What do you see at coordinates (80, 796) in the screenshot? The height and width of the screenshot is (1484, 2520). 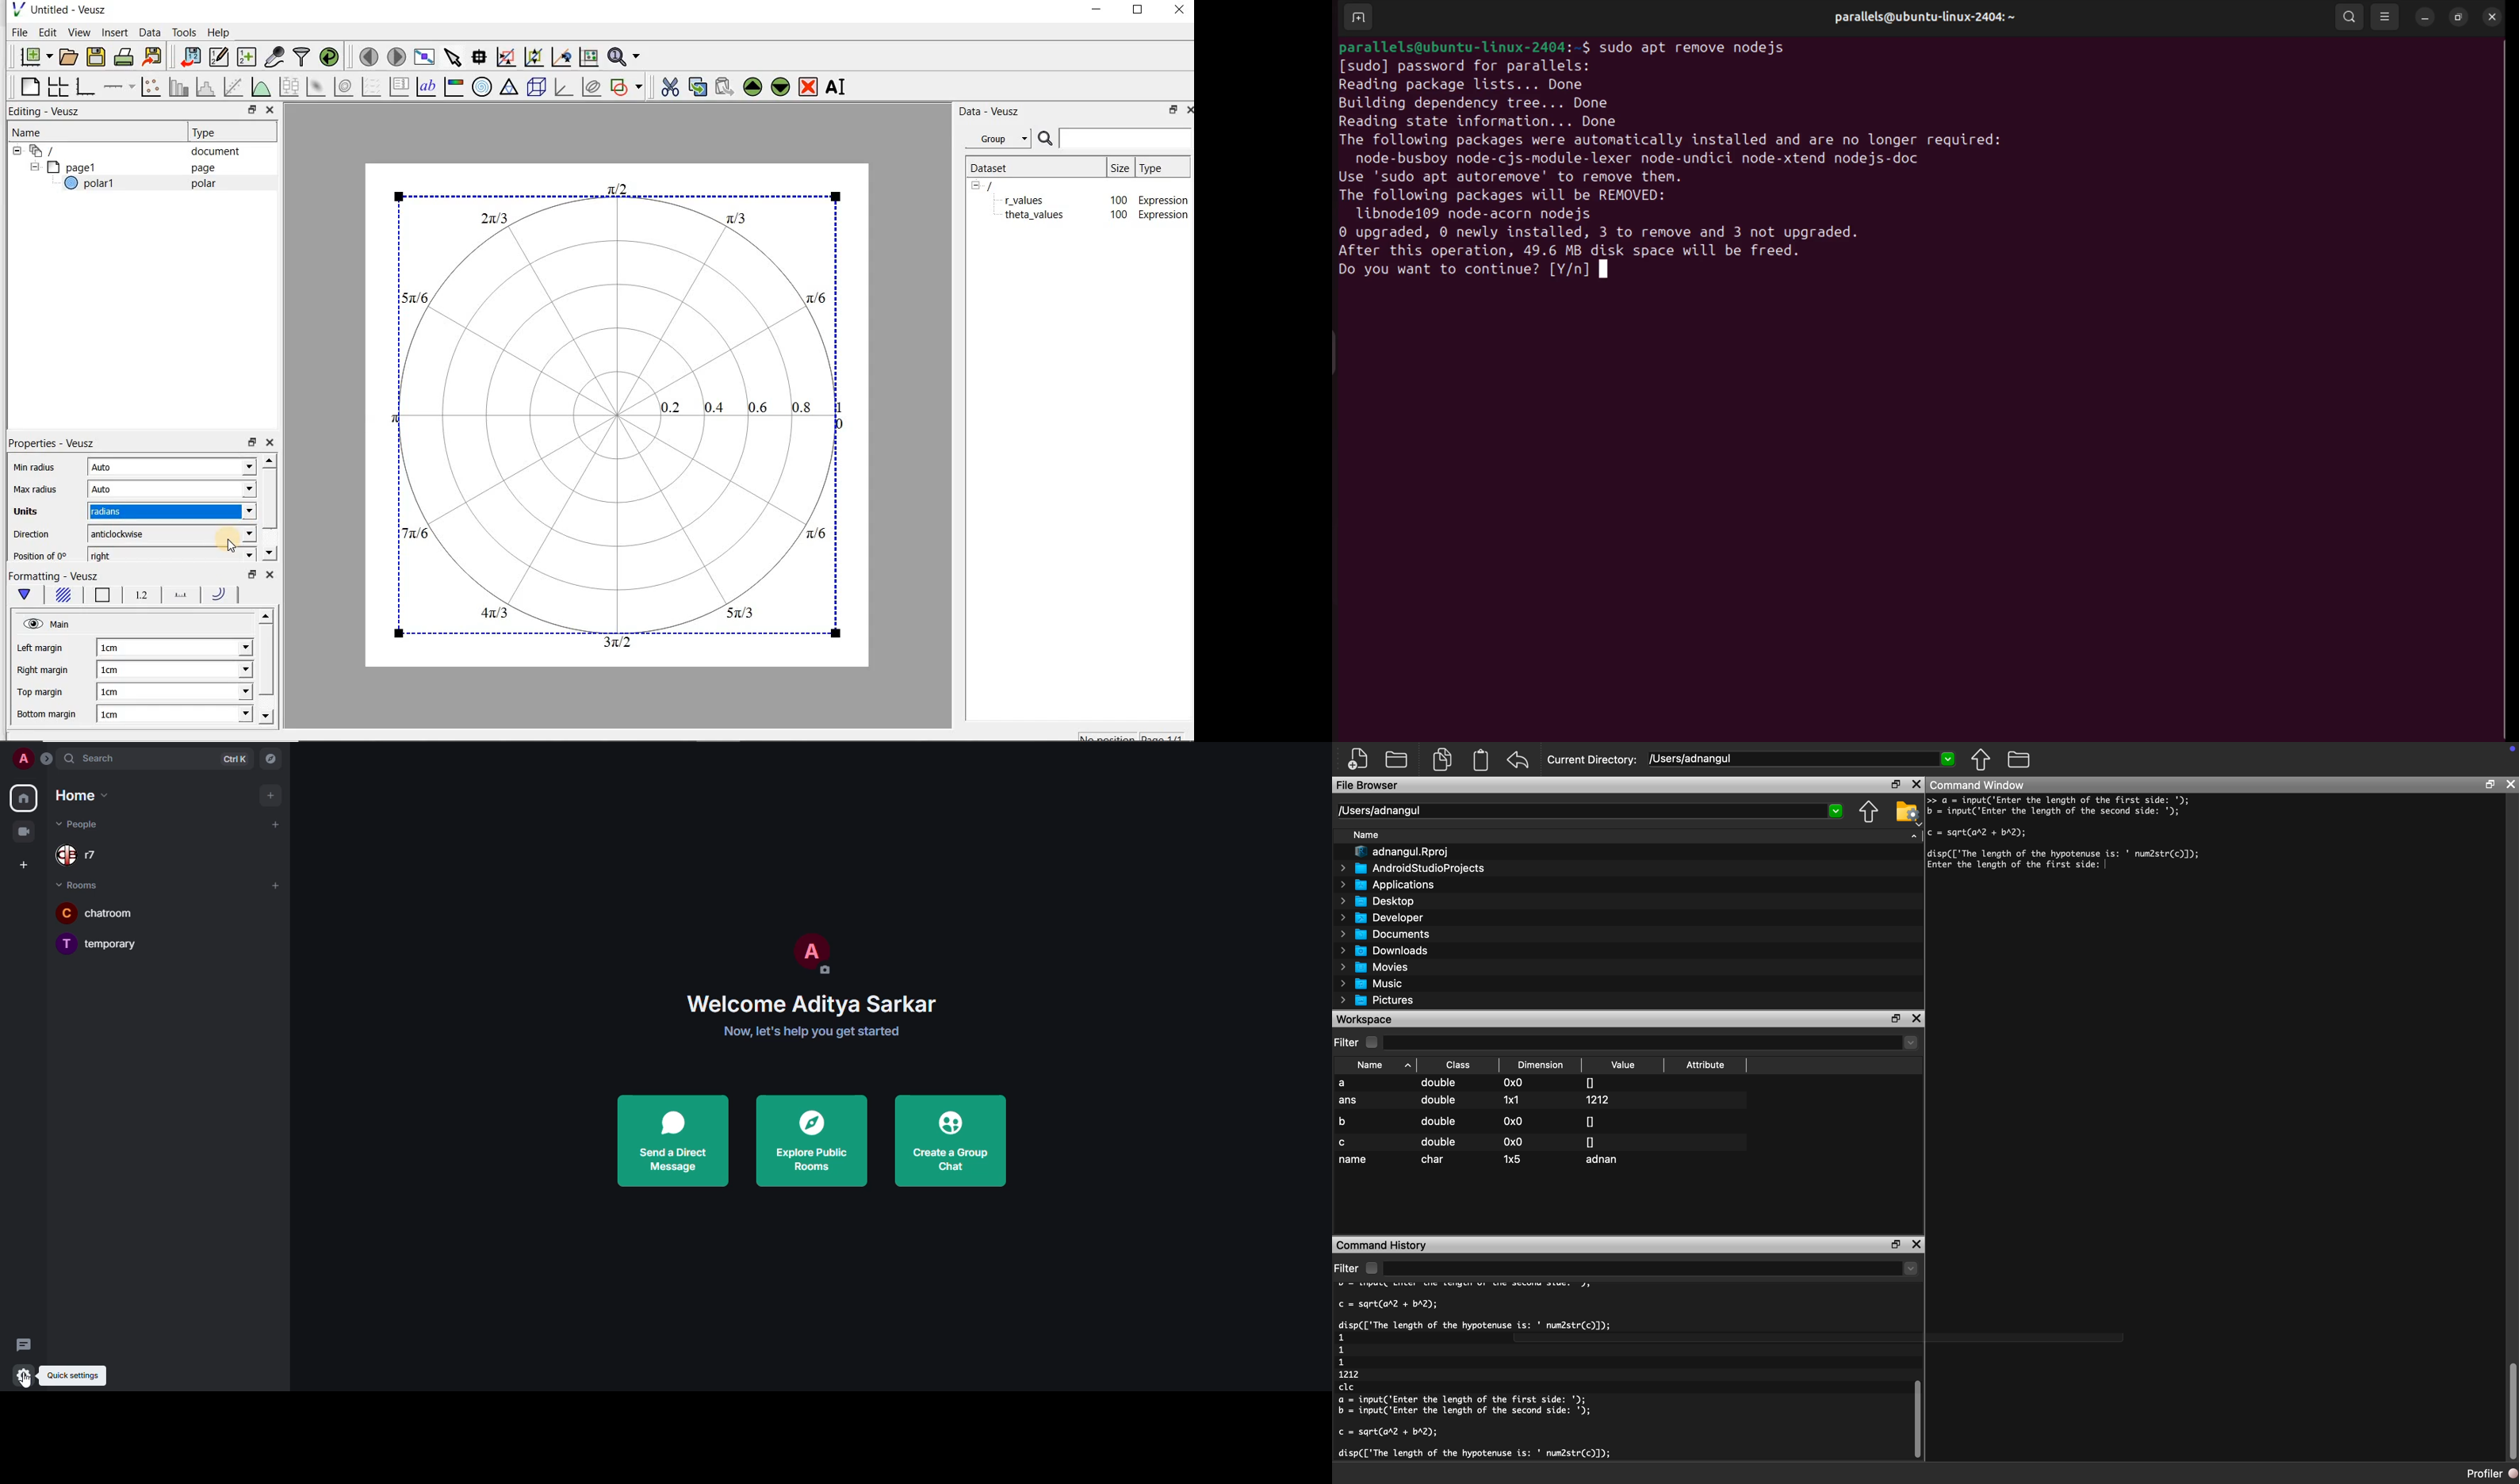 I see `home` at bounding box center [80, 796].